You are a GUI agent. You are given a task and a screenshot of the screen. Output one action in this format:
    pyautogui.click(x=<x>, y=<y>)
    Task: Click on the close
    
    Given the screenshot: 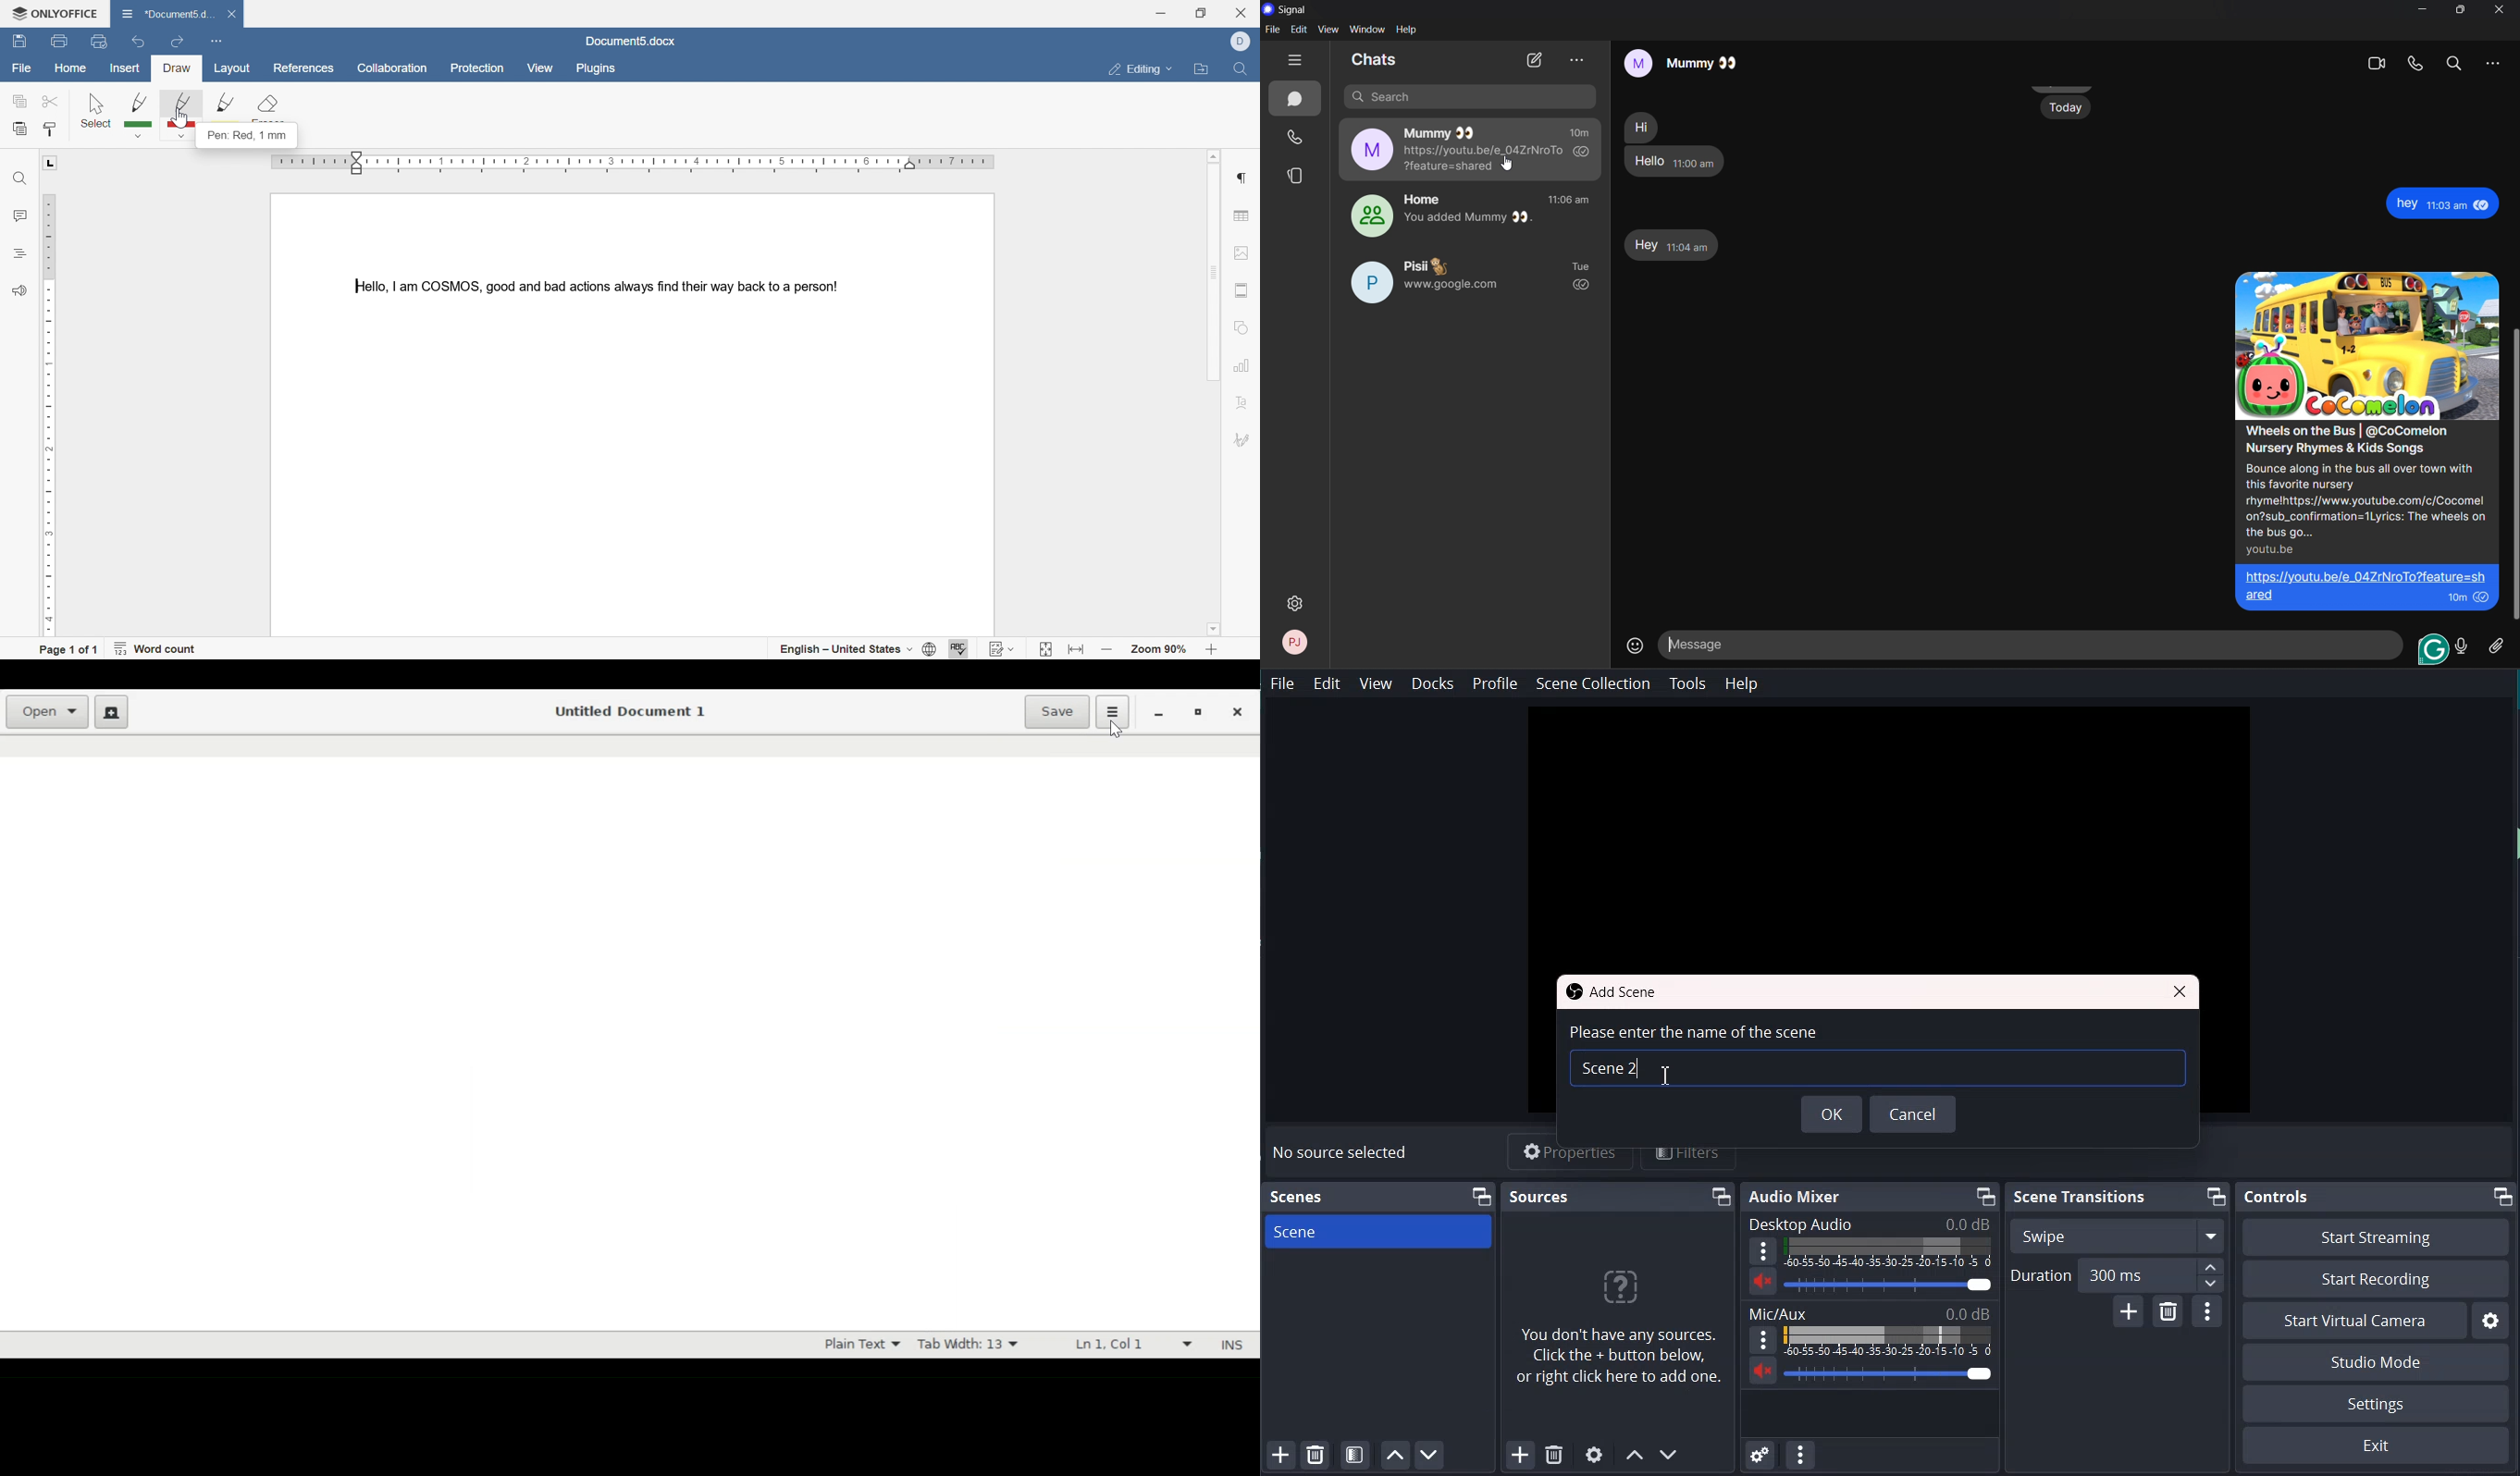 What is the action you would take?
    pyautogui.click(x=235, y=14)
    